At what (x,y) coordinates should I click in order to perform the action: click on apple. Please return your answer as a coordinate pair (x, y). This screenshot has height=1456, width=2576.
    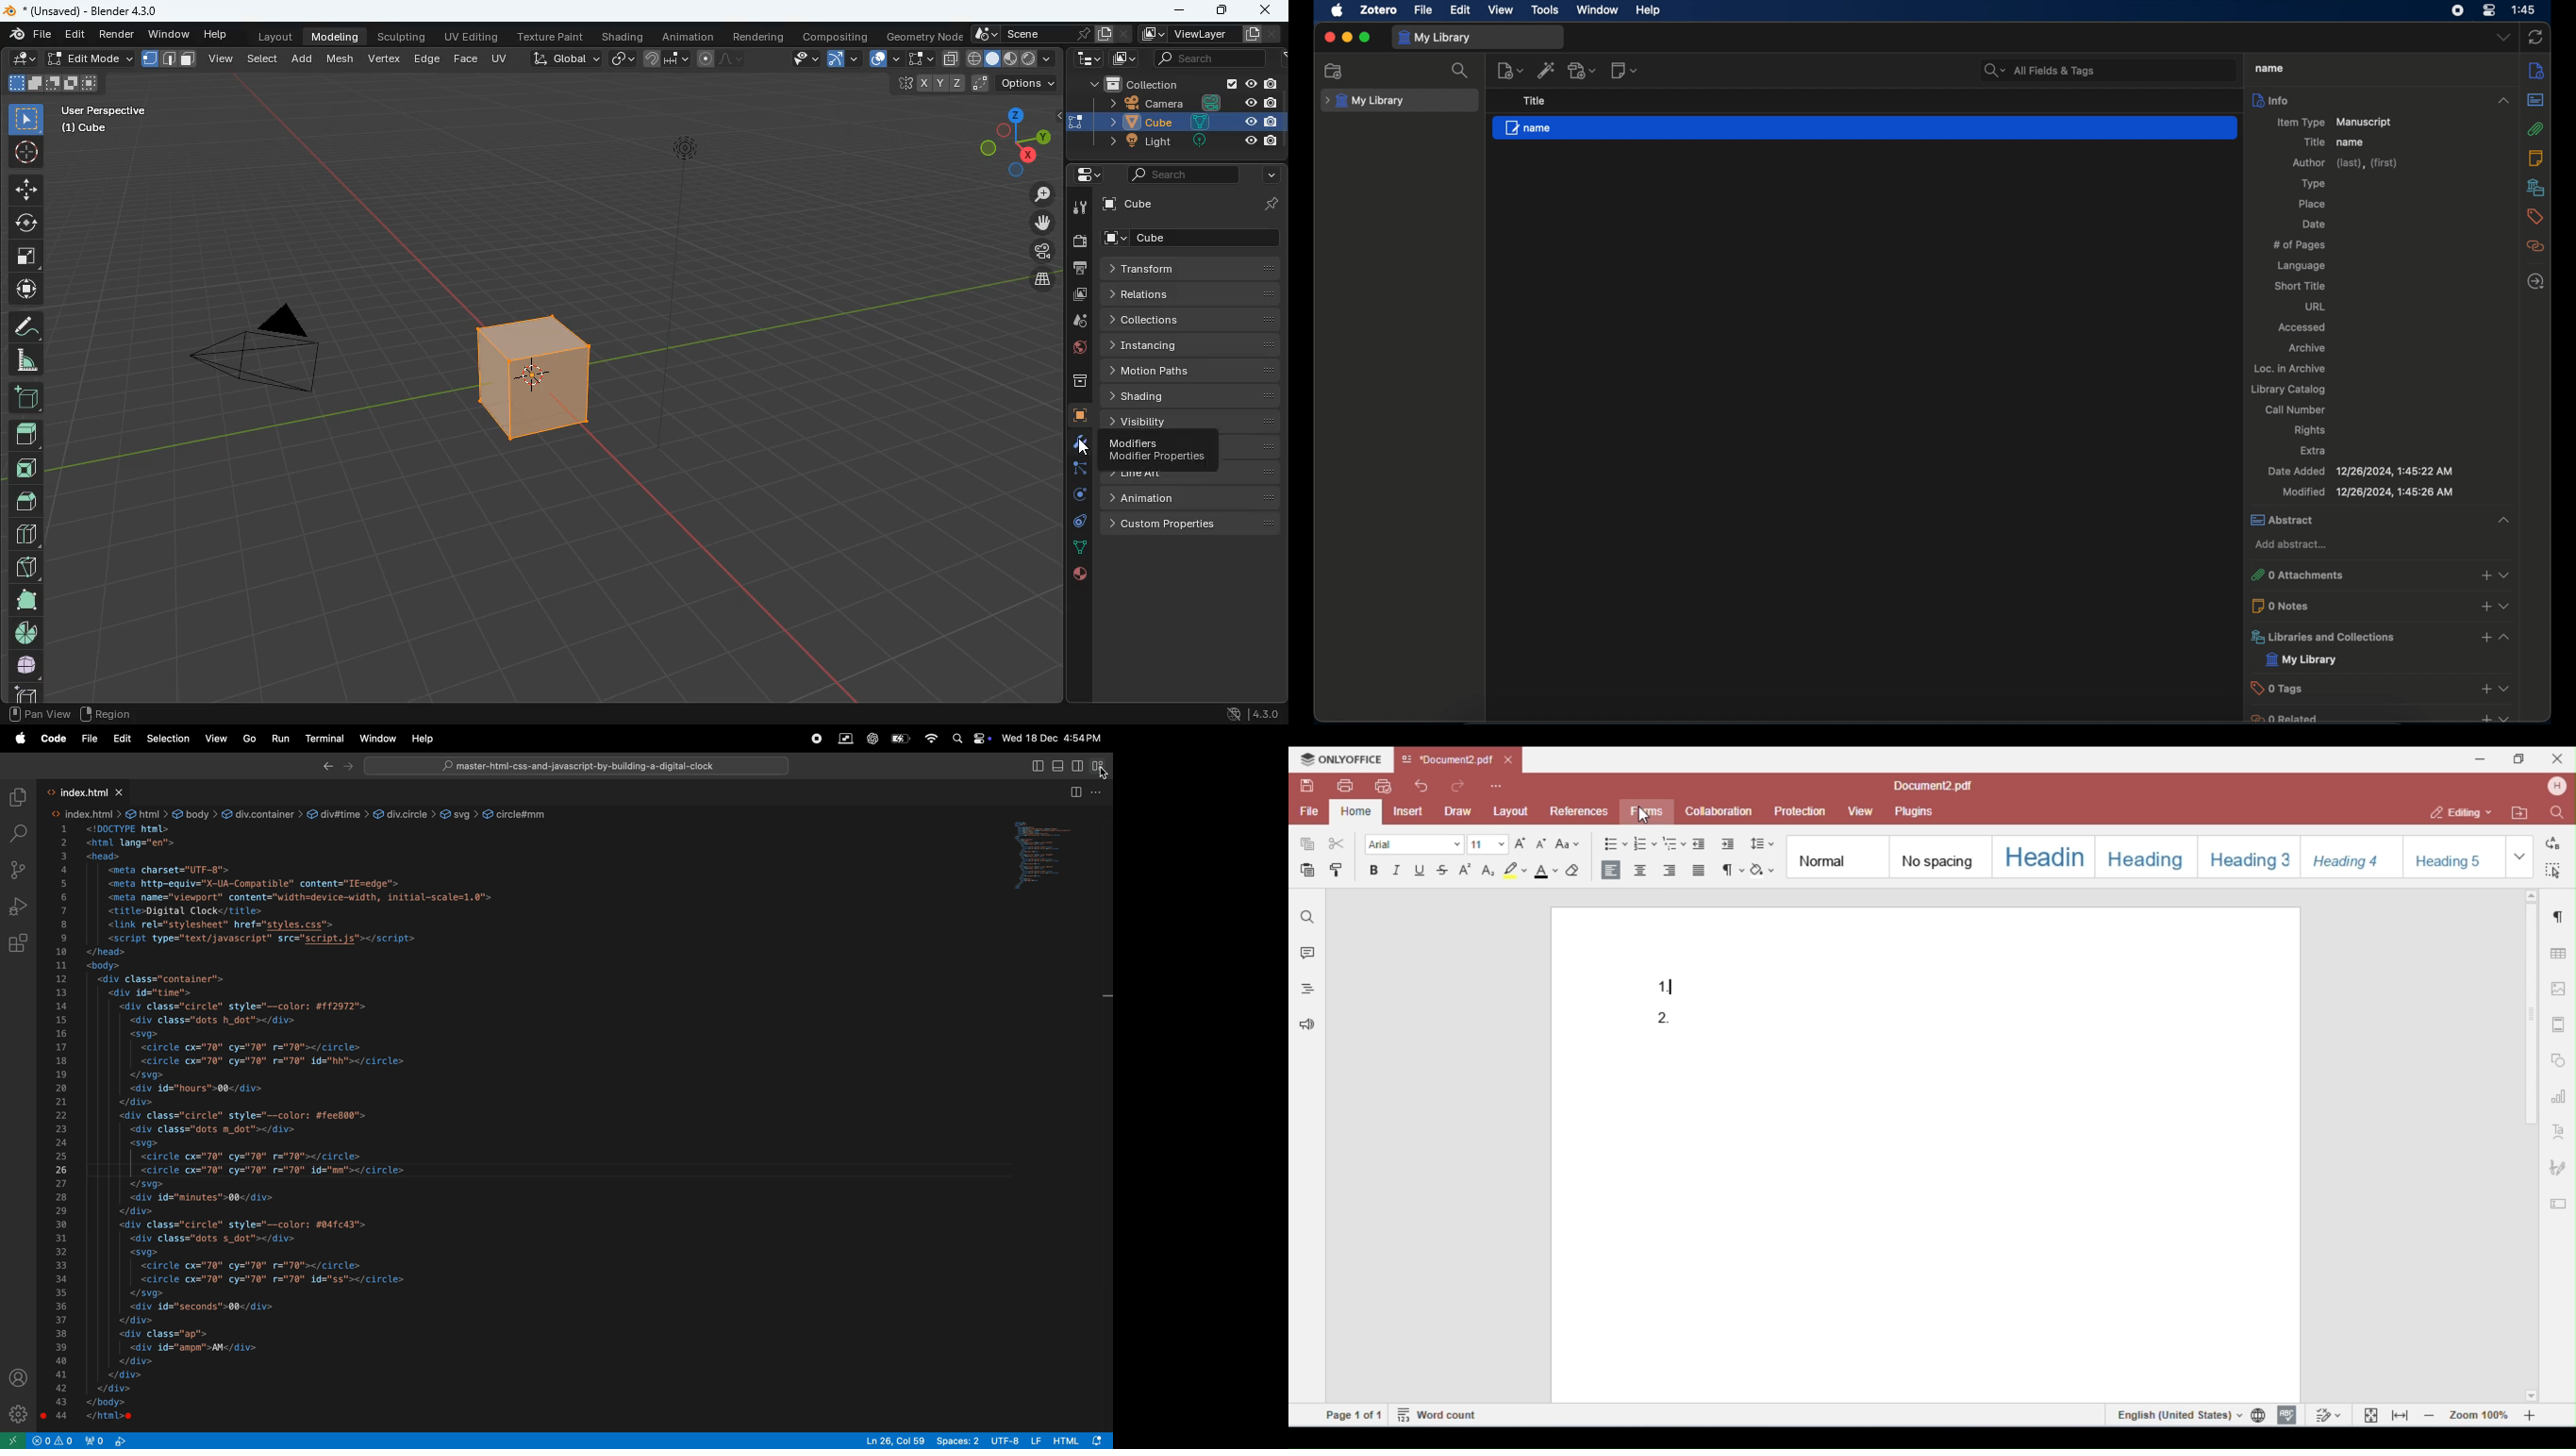
    Looking at the image, I should click on (1336, 10).